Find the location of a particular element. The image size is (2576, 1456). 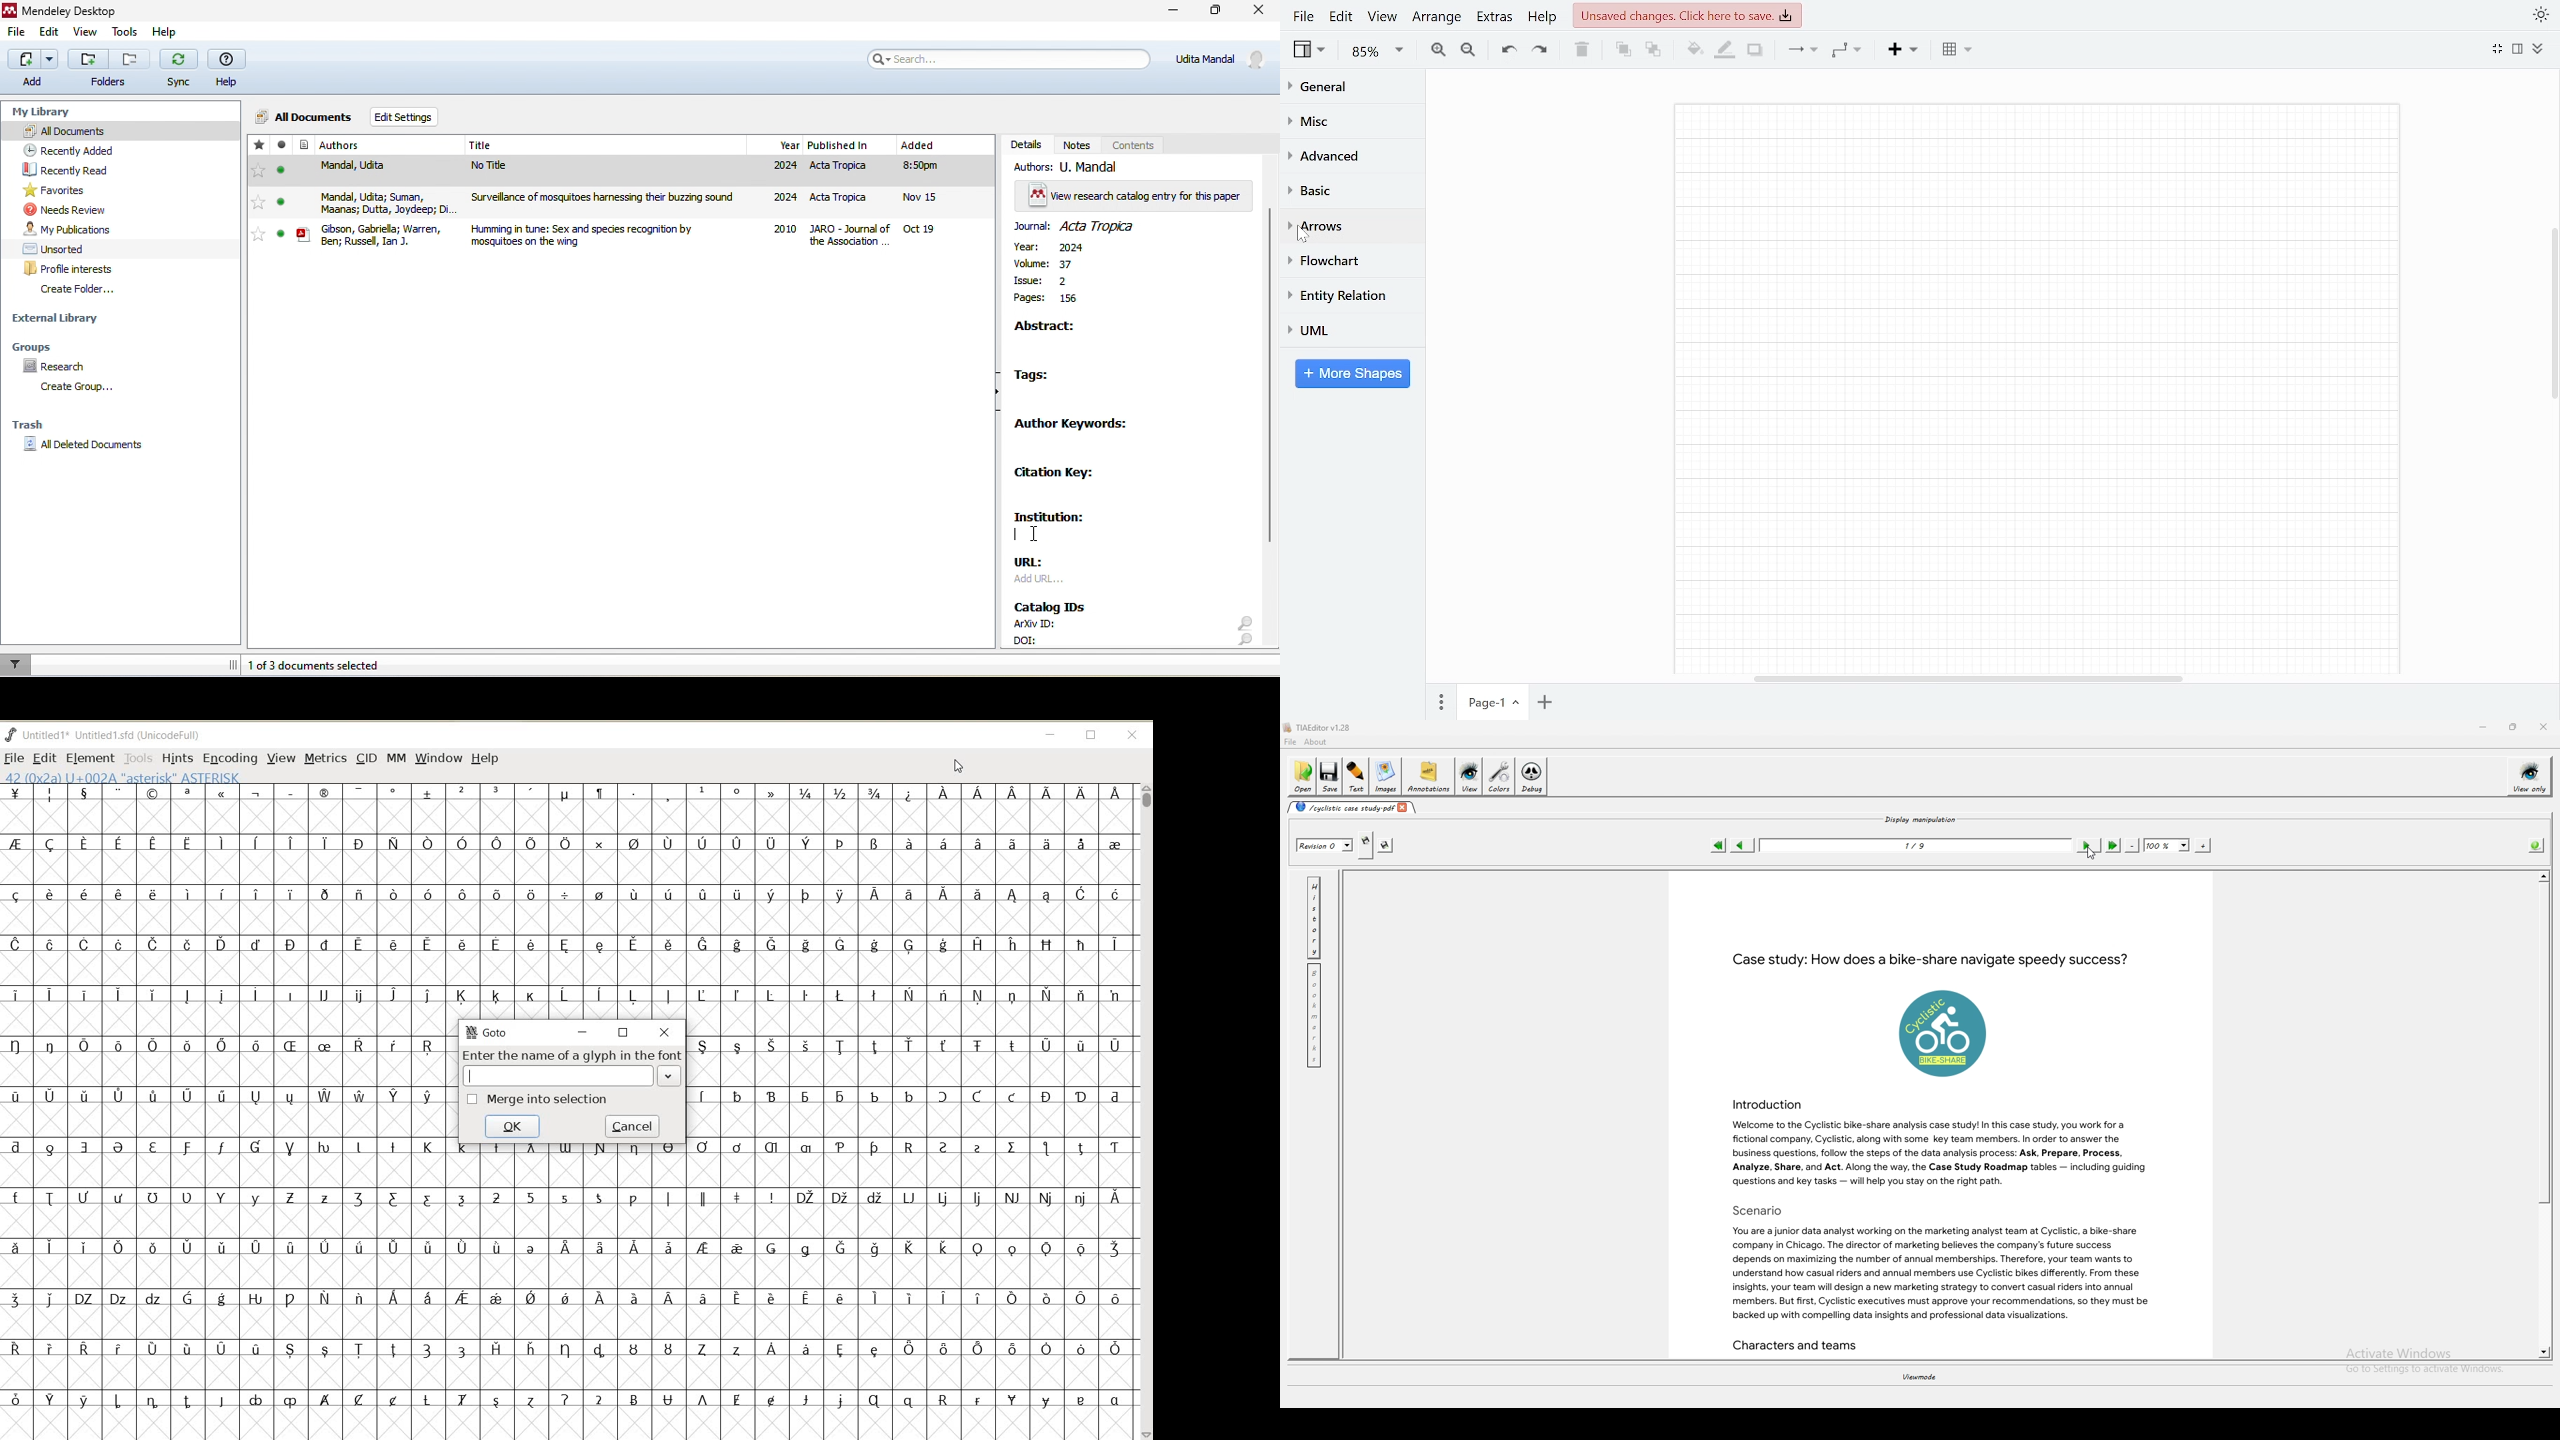

abstract is located at coordinates (1051, 328).